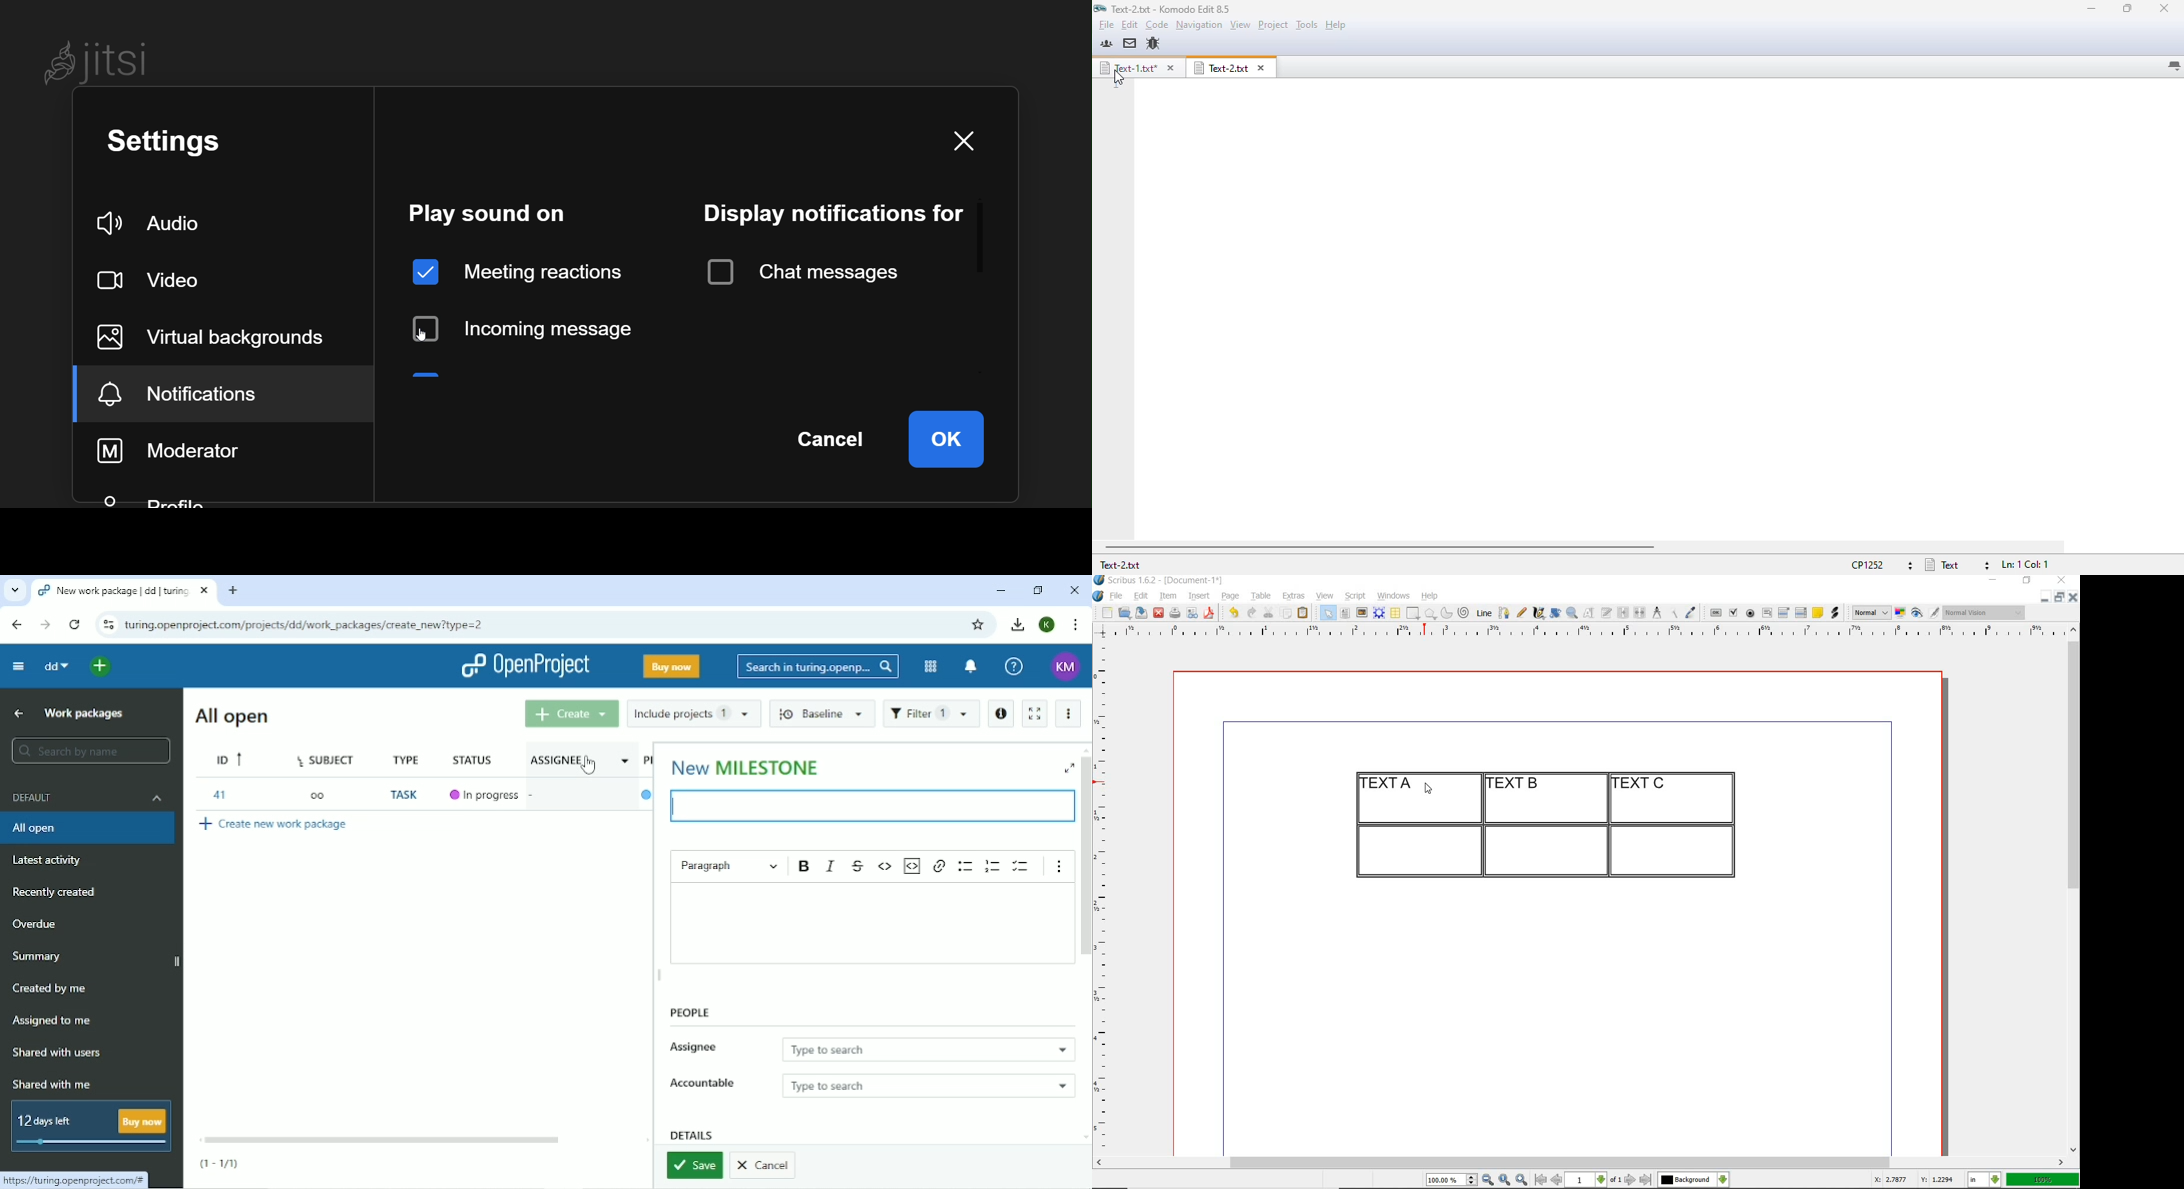 The width and height of the screenshot is (2184, 1204). What do you see at coordinates (1545, 819) in the screenshot?
I see `table frame` at bounding box center [1545, 819].